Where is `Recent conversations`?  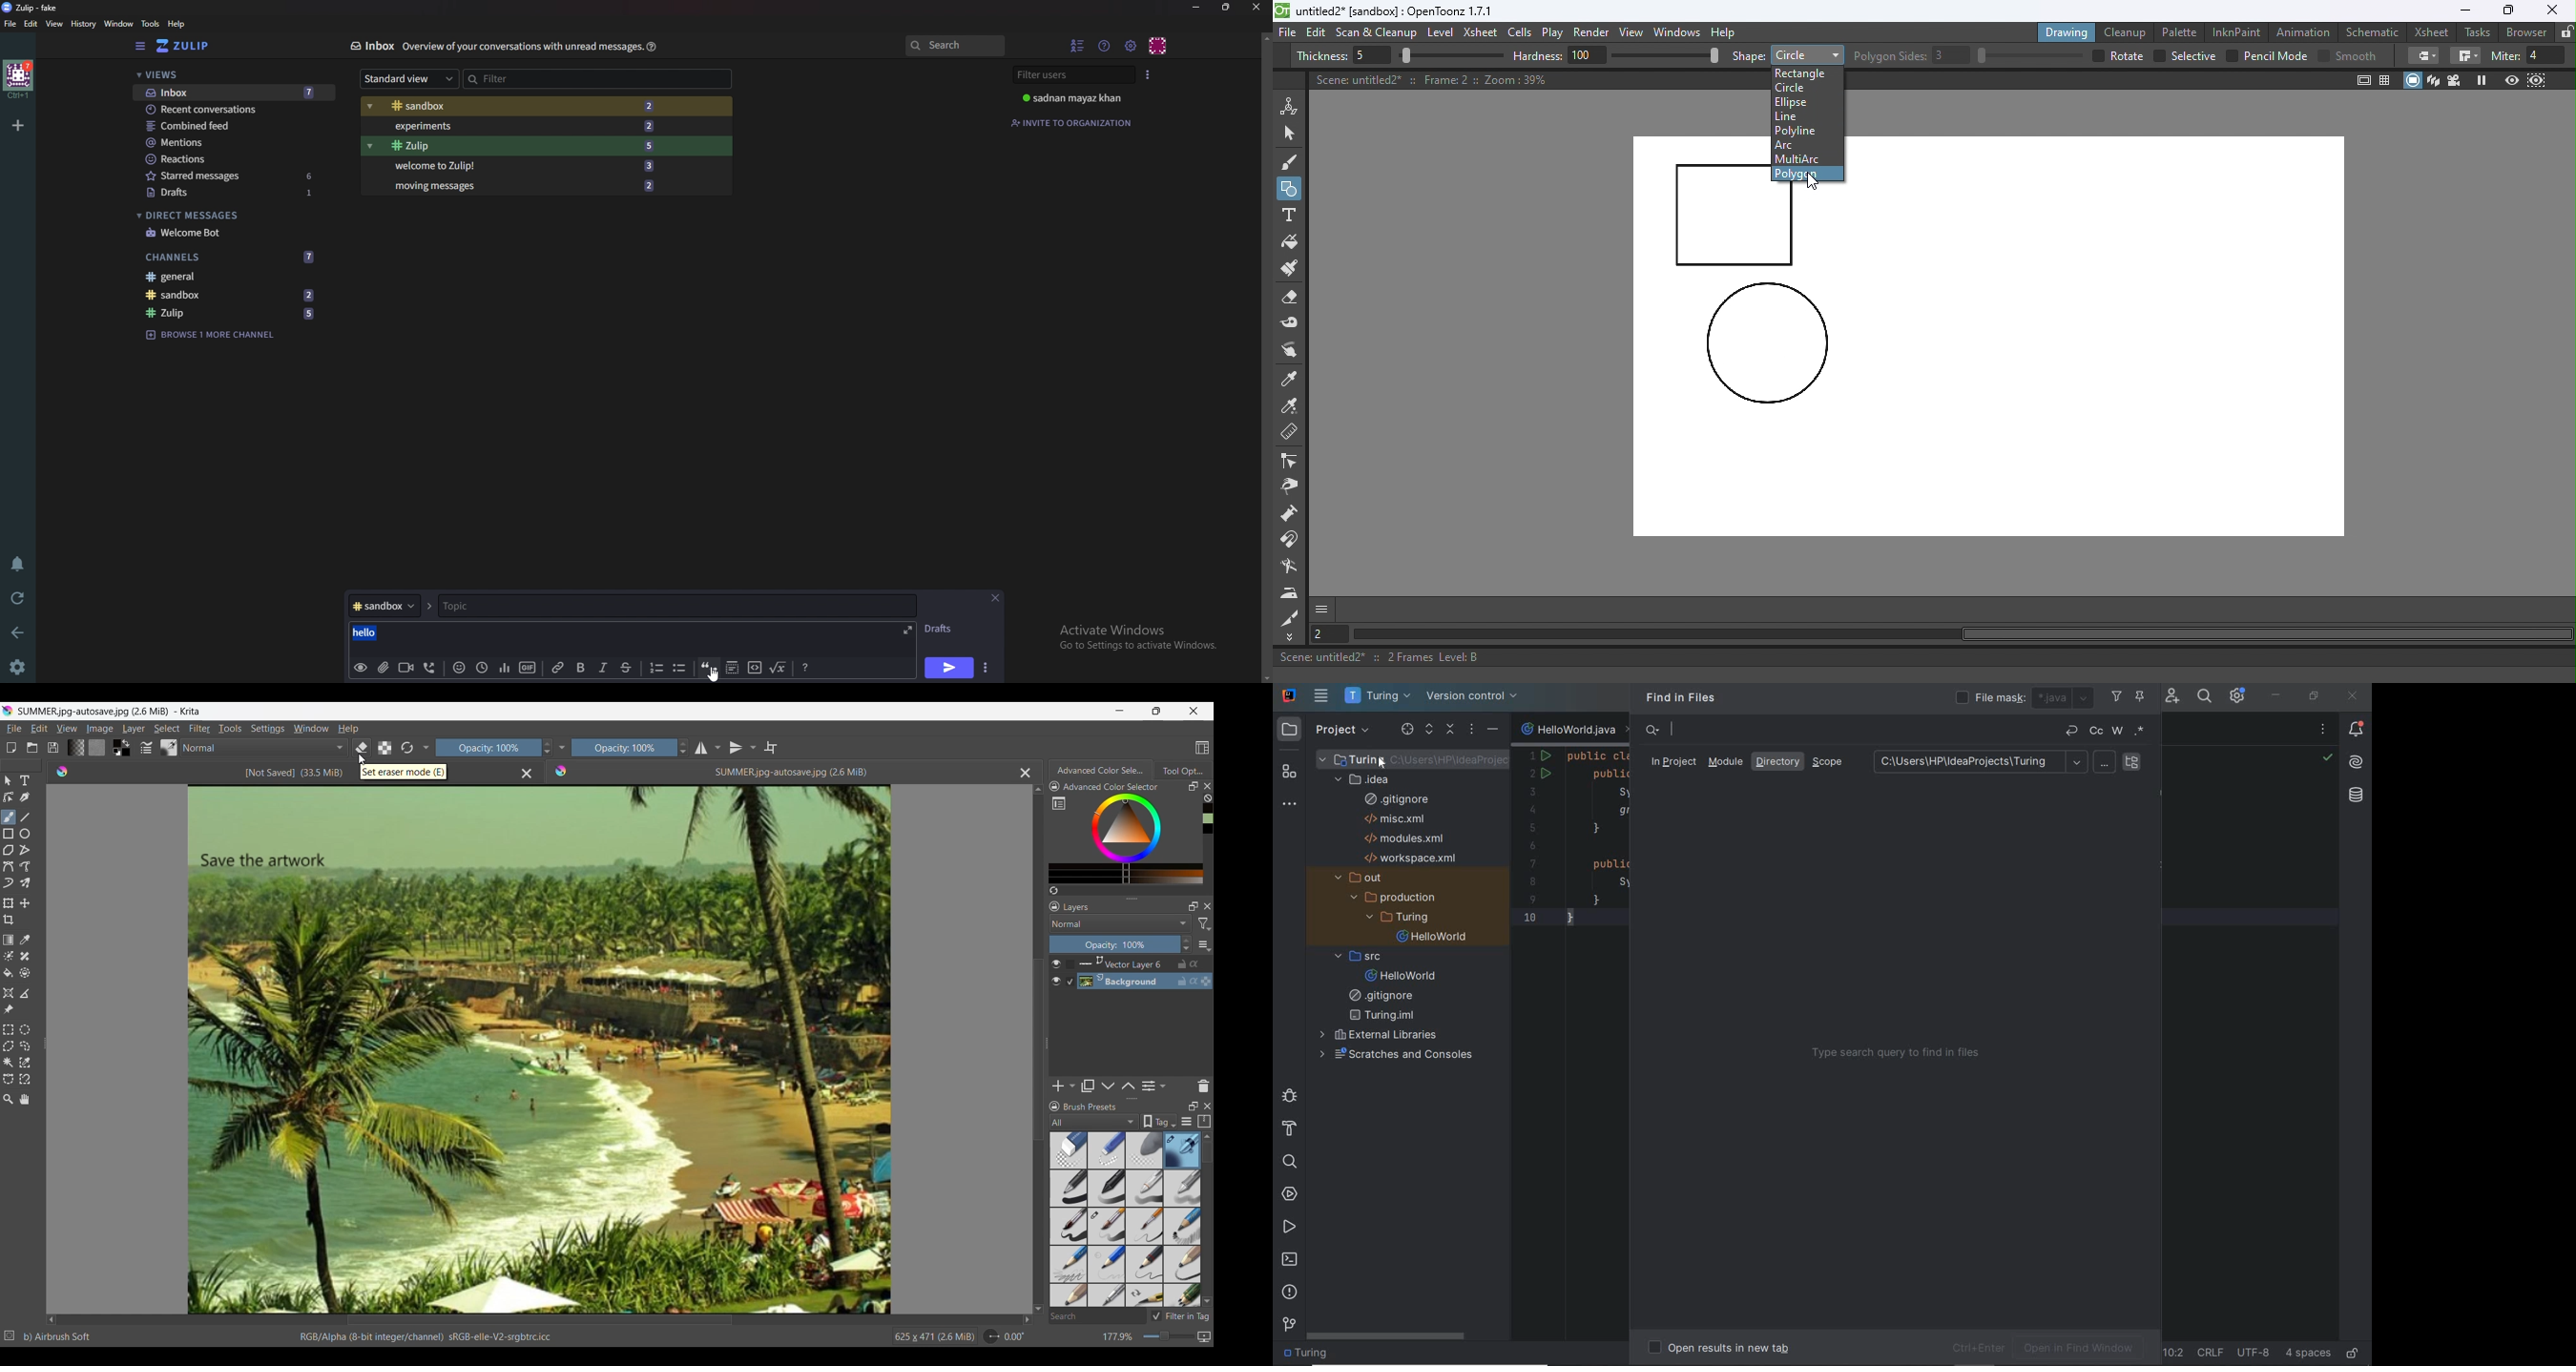 Recent conversations is located at coordinates (216, 110).